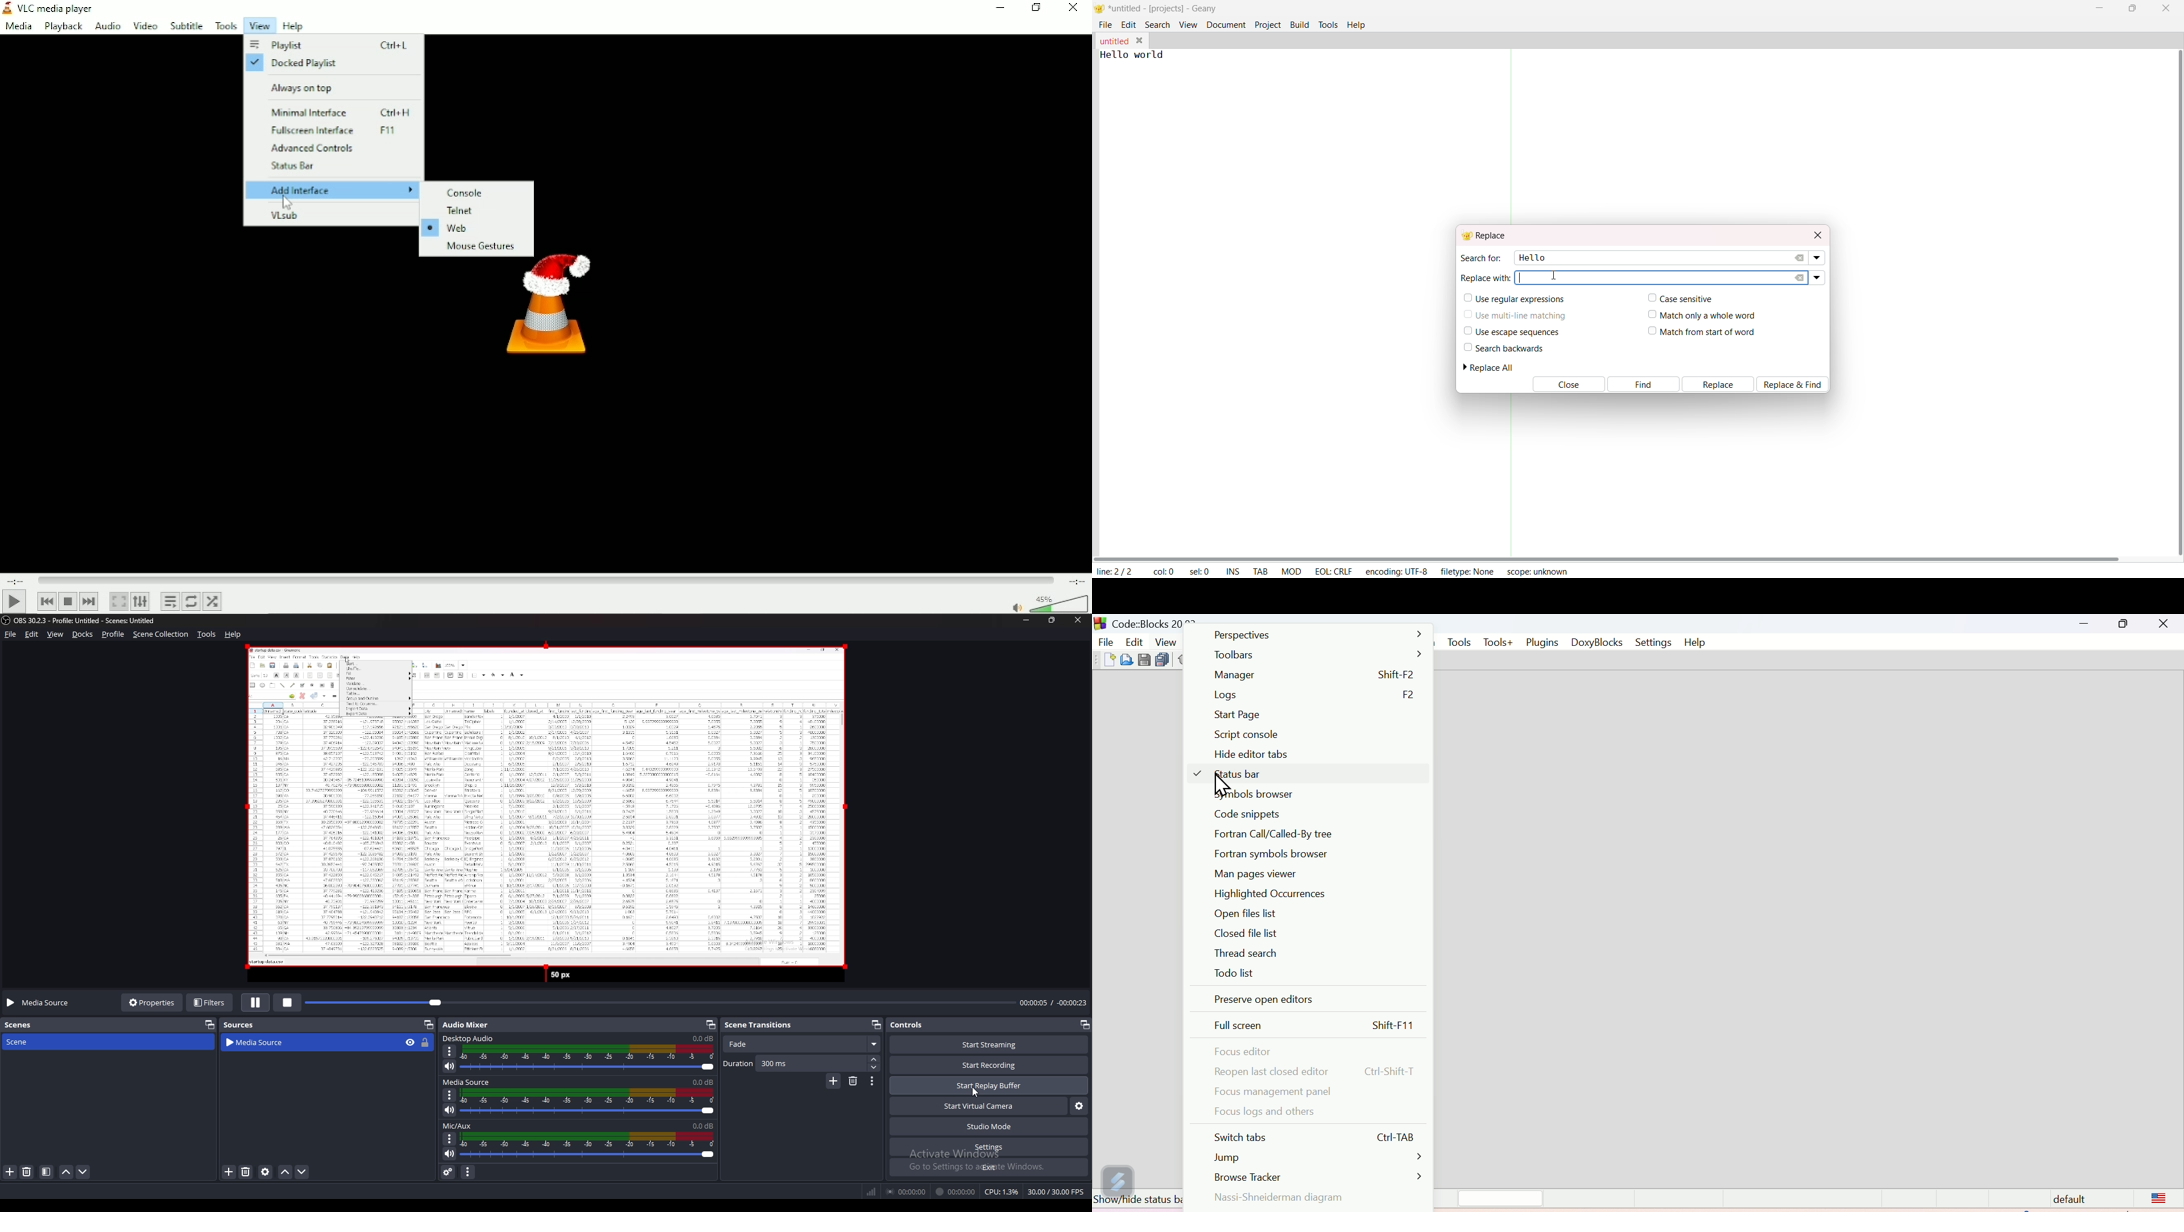 The image size is (2184, 1232). I want to click on help, so click(1695, 642).